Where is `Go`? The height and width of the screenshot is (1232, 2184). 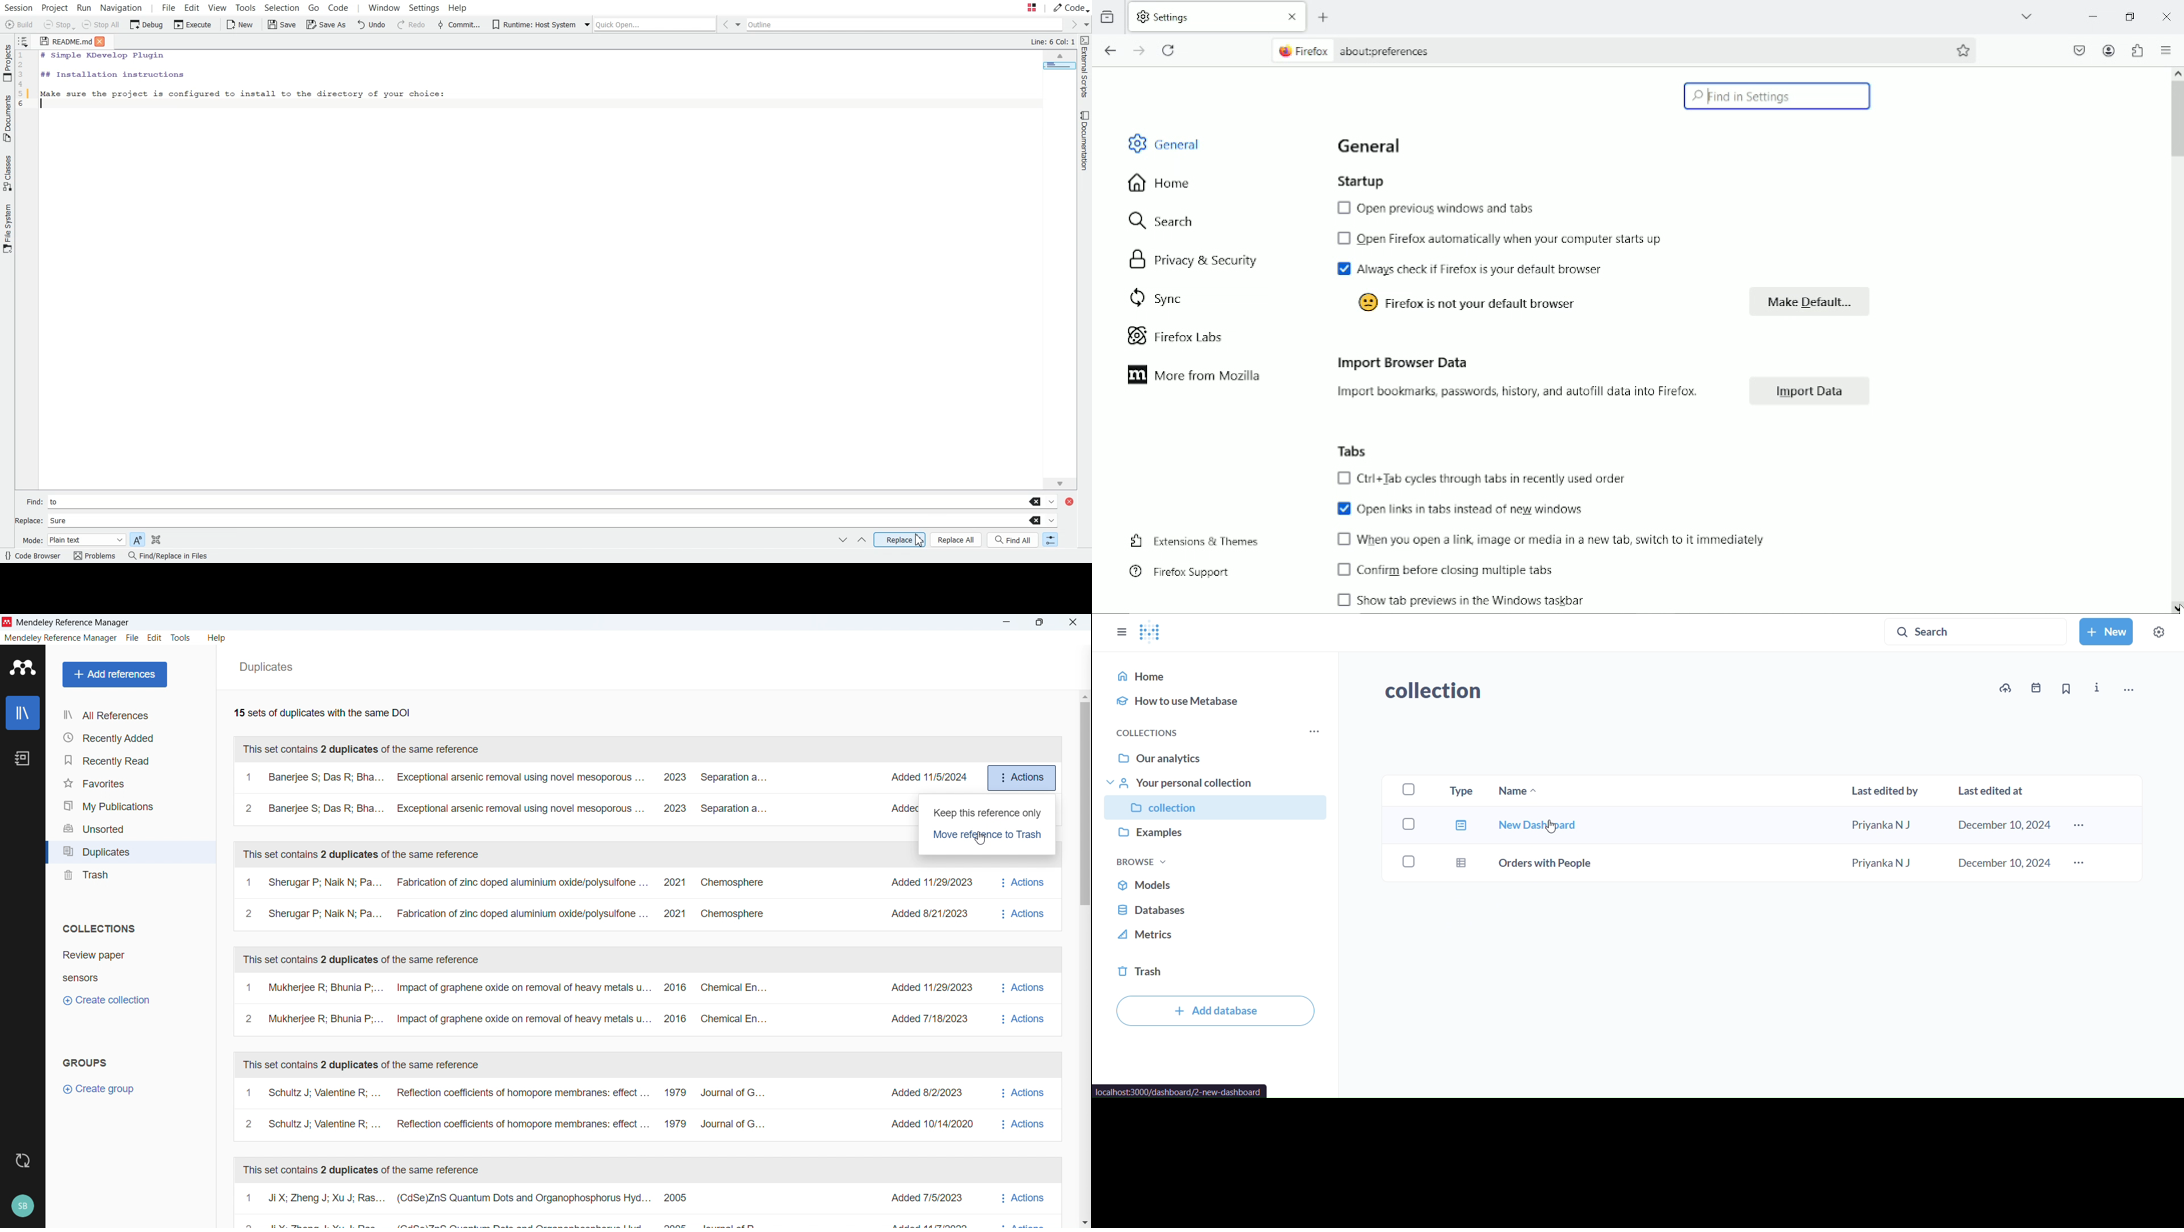 Go is located at coordinates (313, 7).